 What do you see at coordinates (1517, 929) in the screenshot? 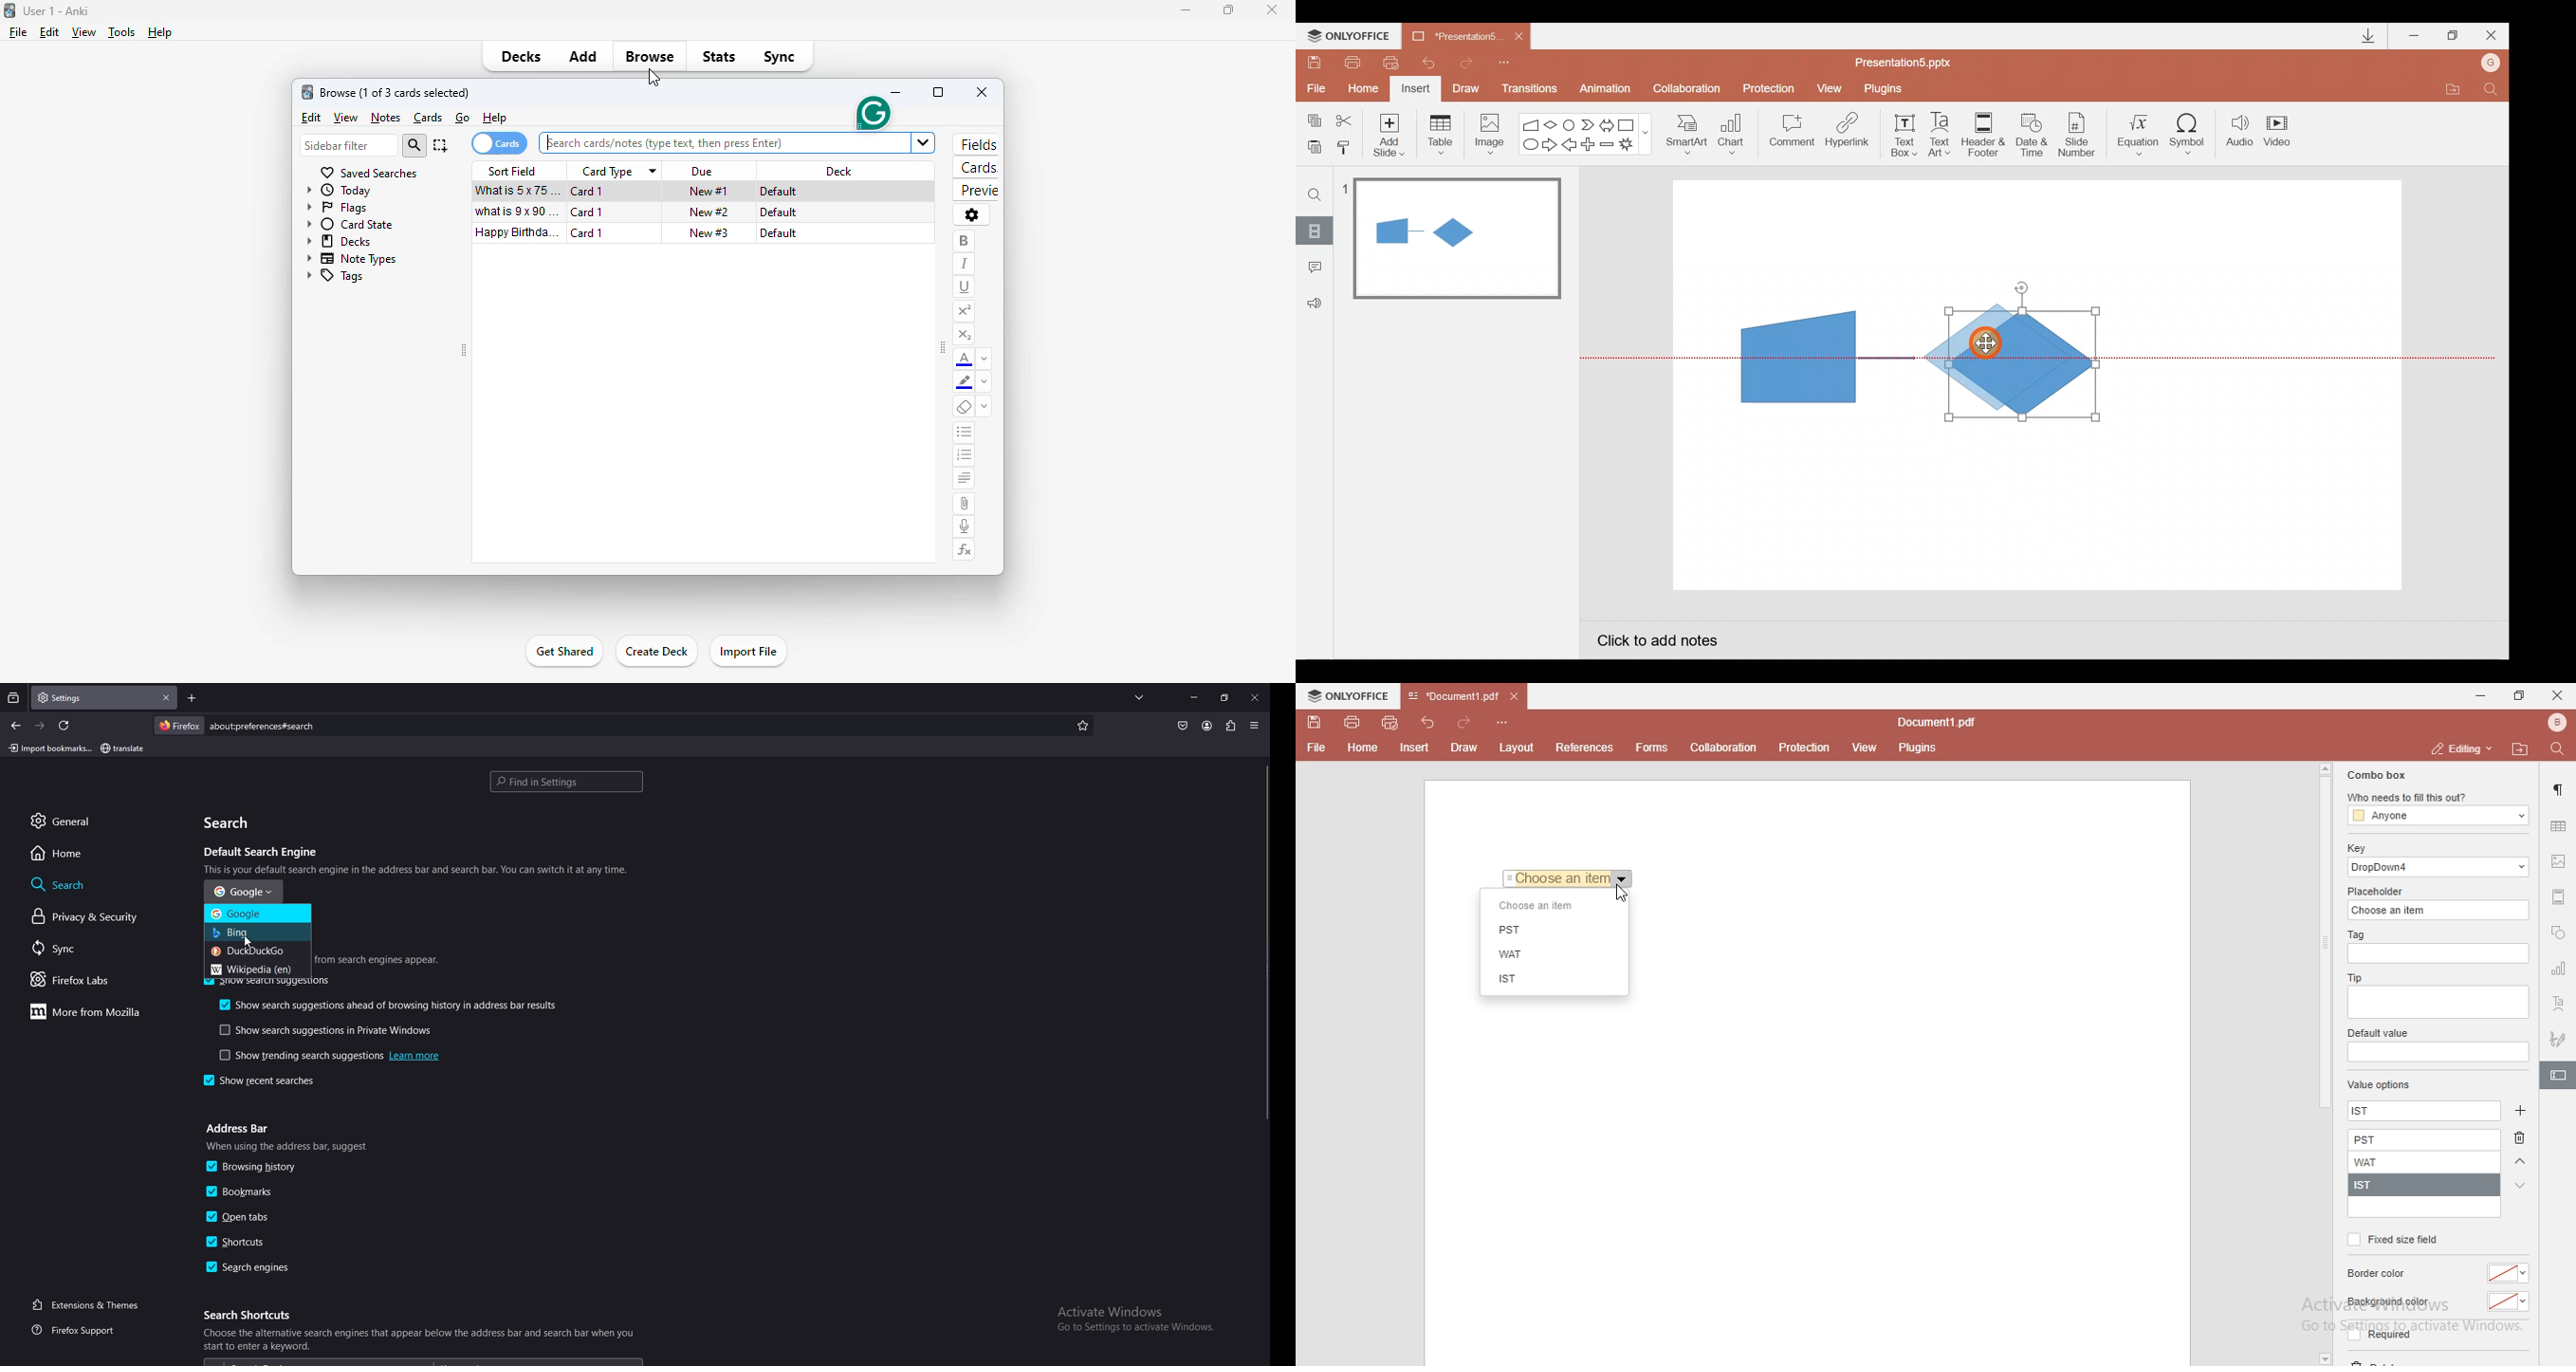
I see `PST` at bounding box center [1517, 929].